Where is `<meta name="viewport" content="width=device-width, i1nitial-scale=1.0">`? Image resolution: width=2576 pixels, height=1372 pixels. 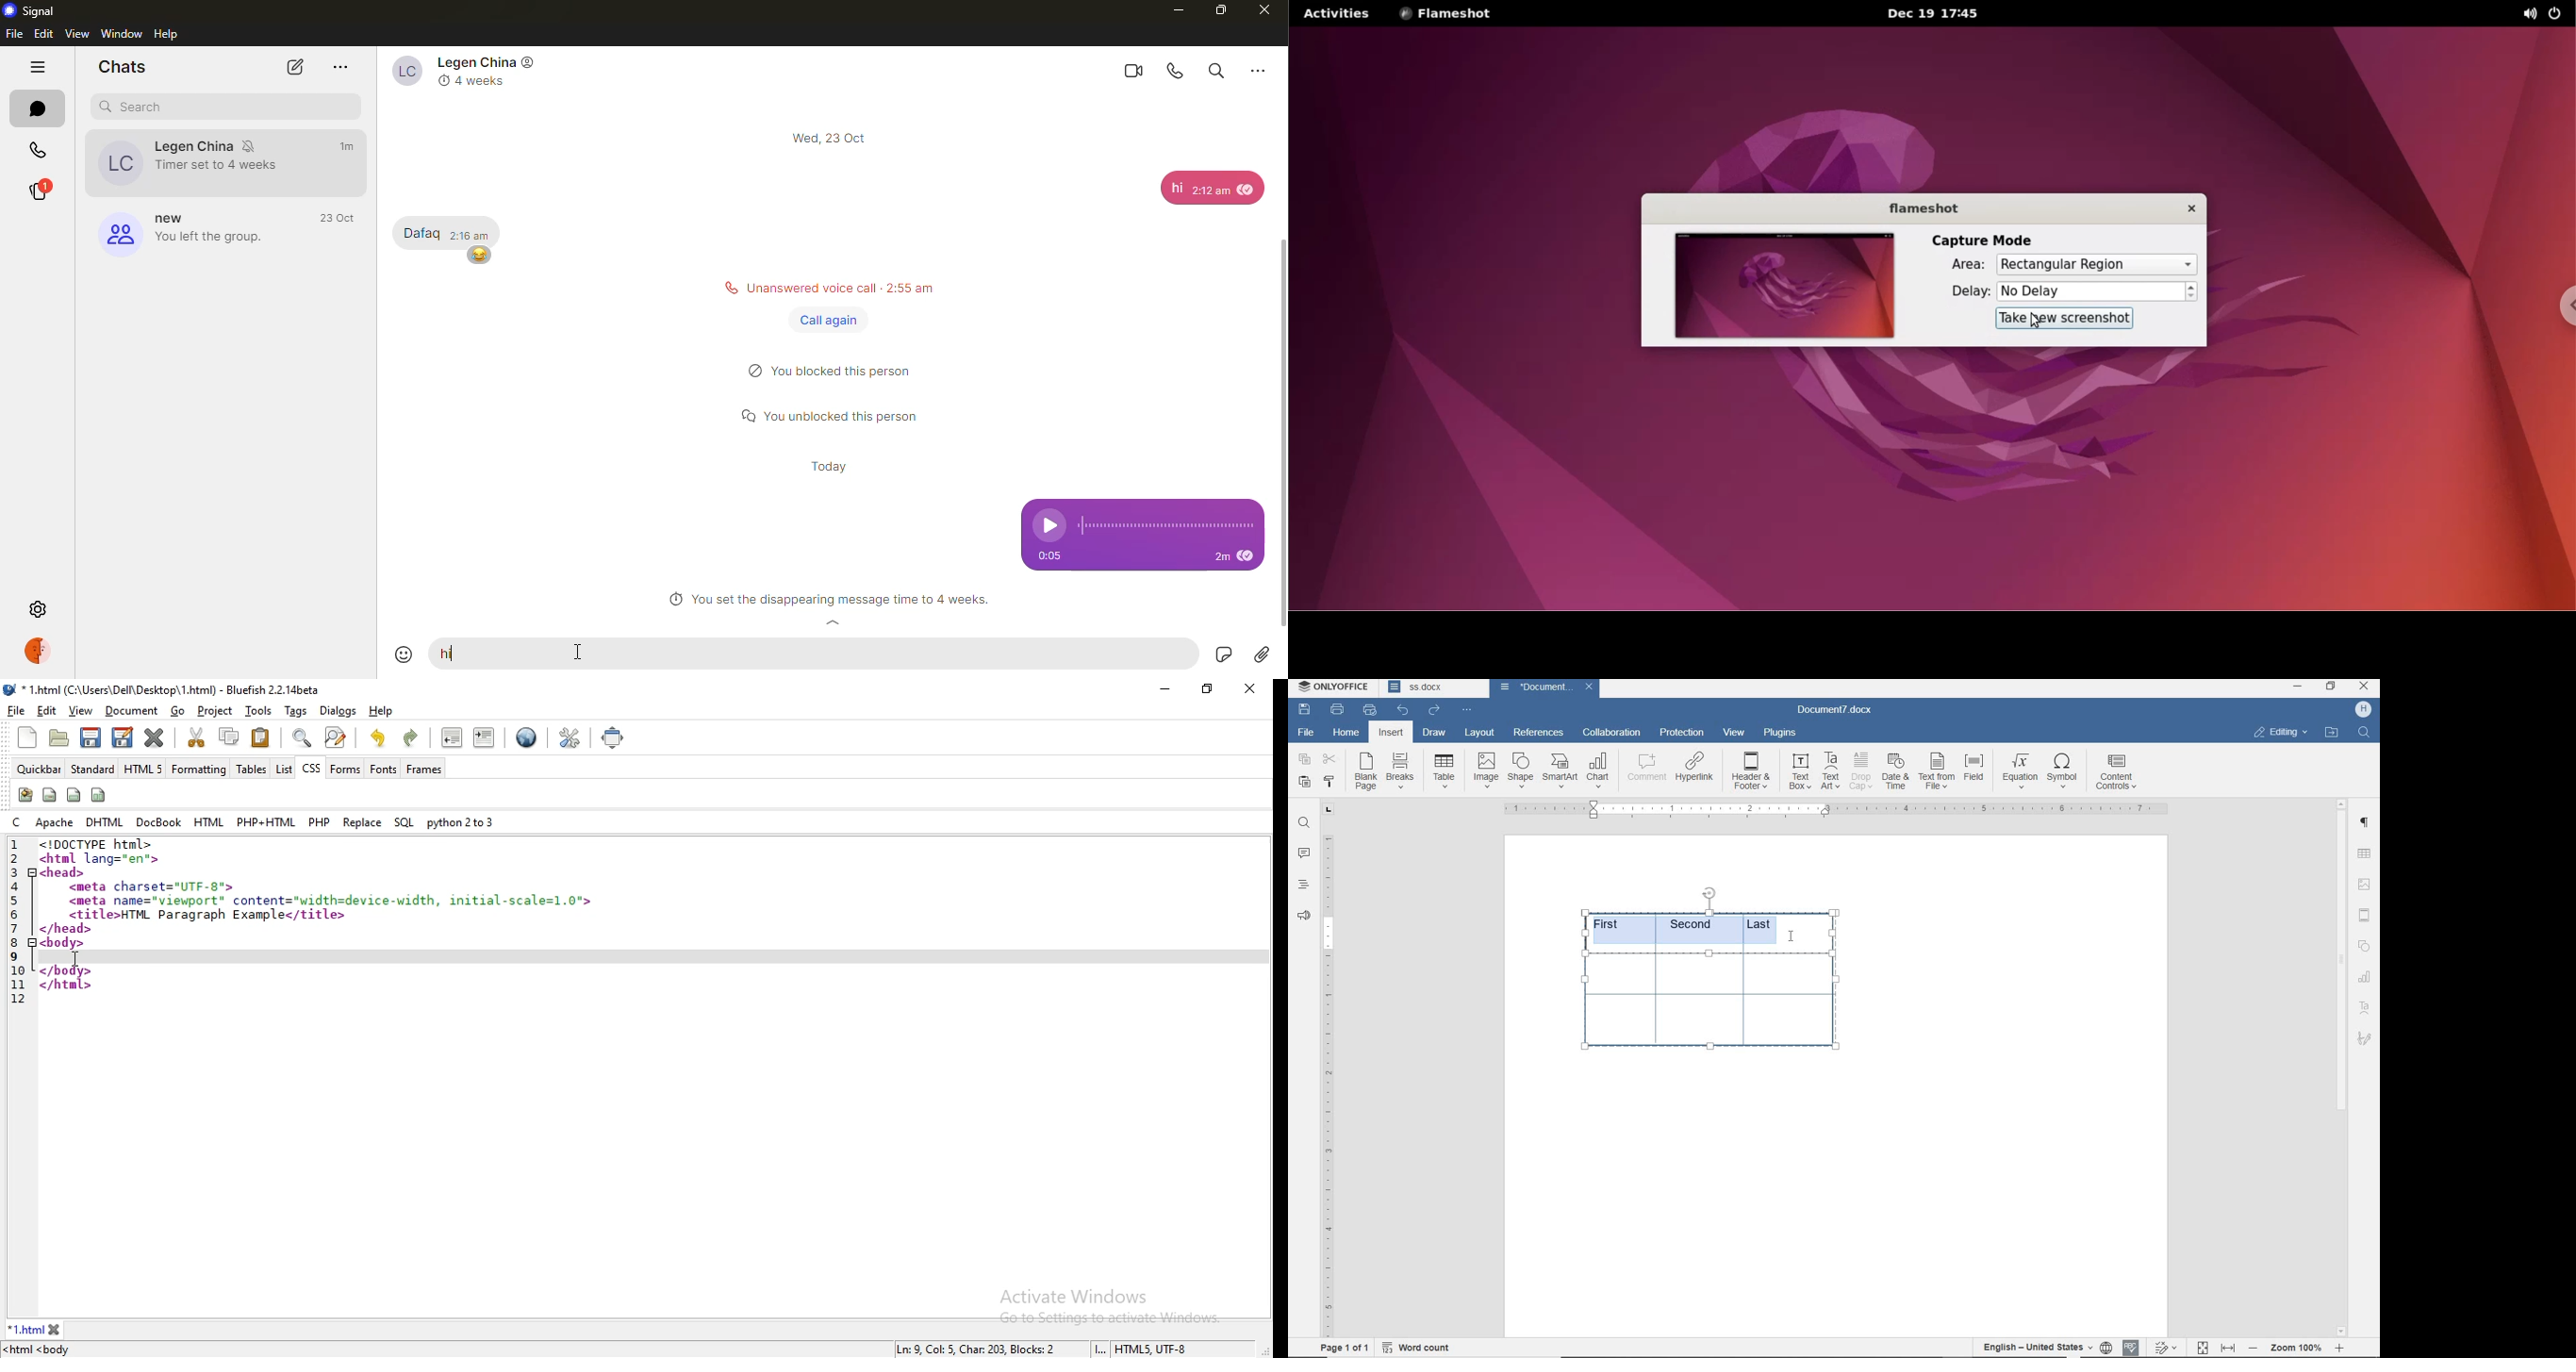
<meta name="viewport" content="width=device-width, i1nitial-scale=1.0"> is located at coordinates (332, 902).